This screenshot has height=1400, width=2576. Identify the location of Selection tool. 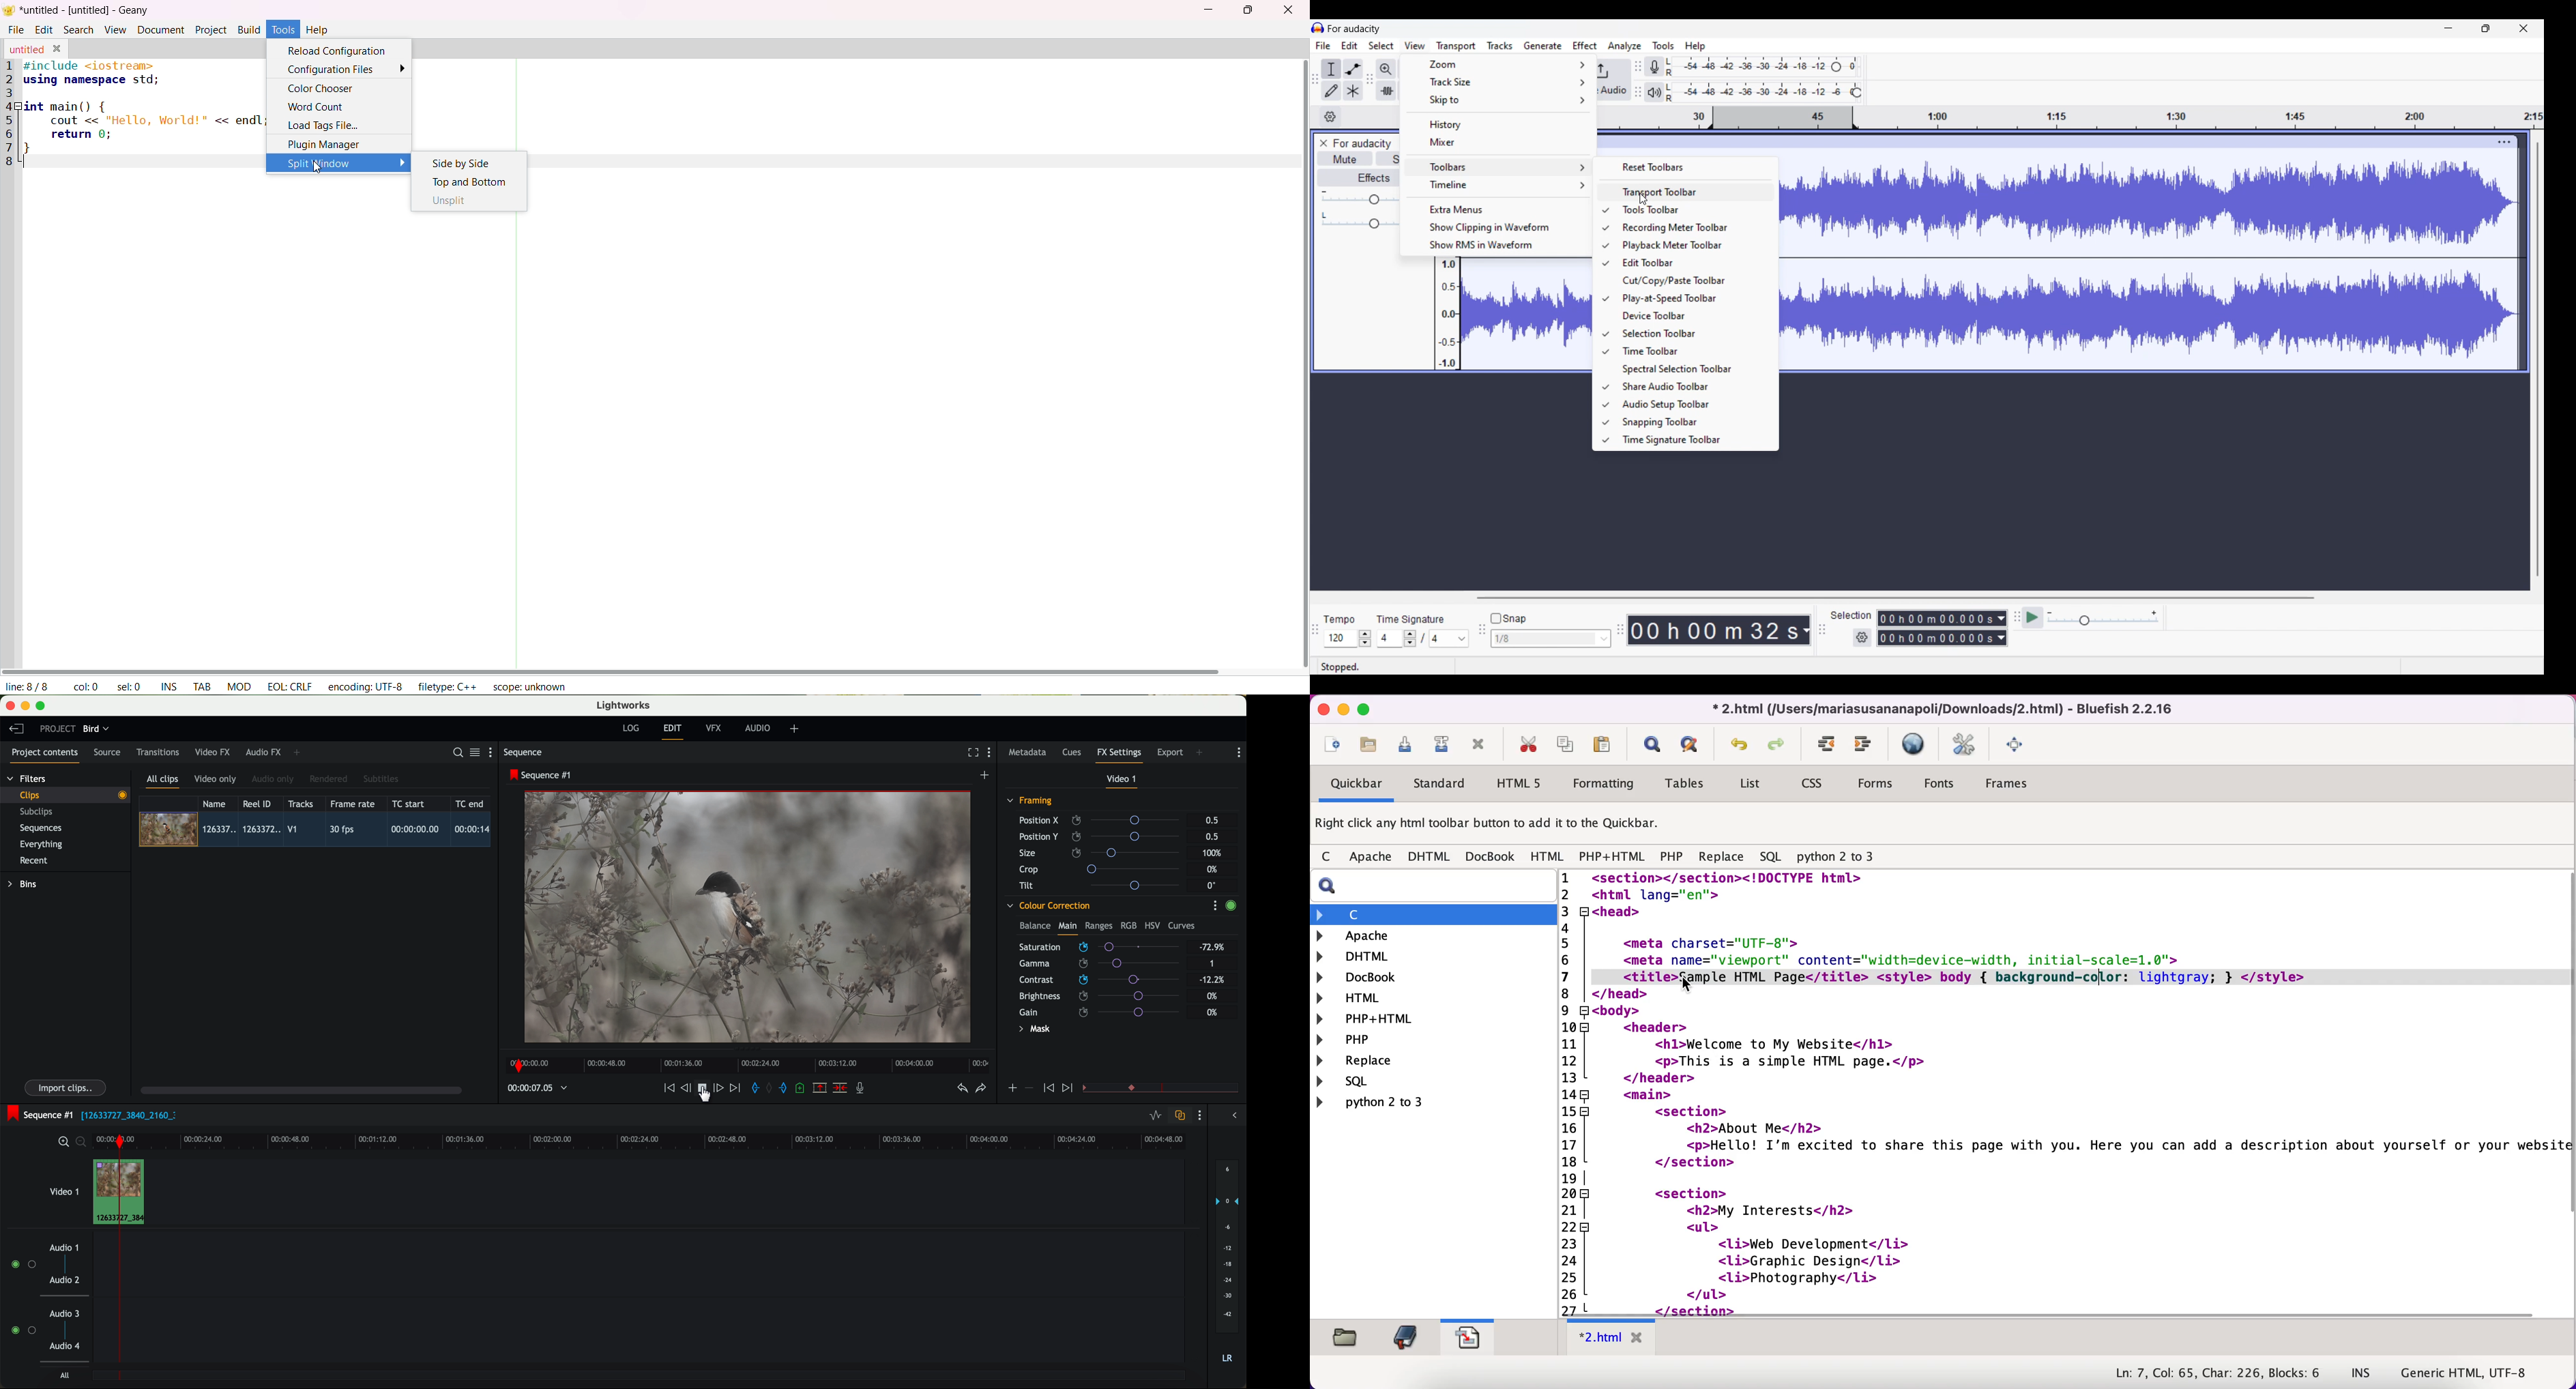
(1332, 69).